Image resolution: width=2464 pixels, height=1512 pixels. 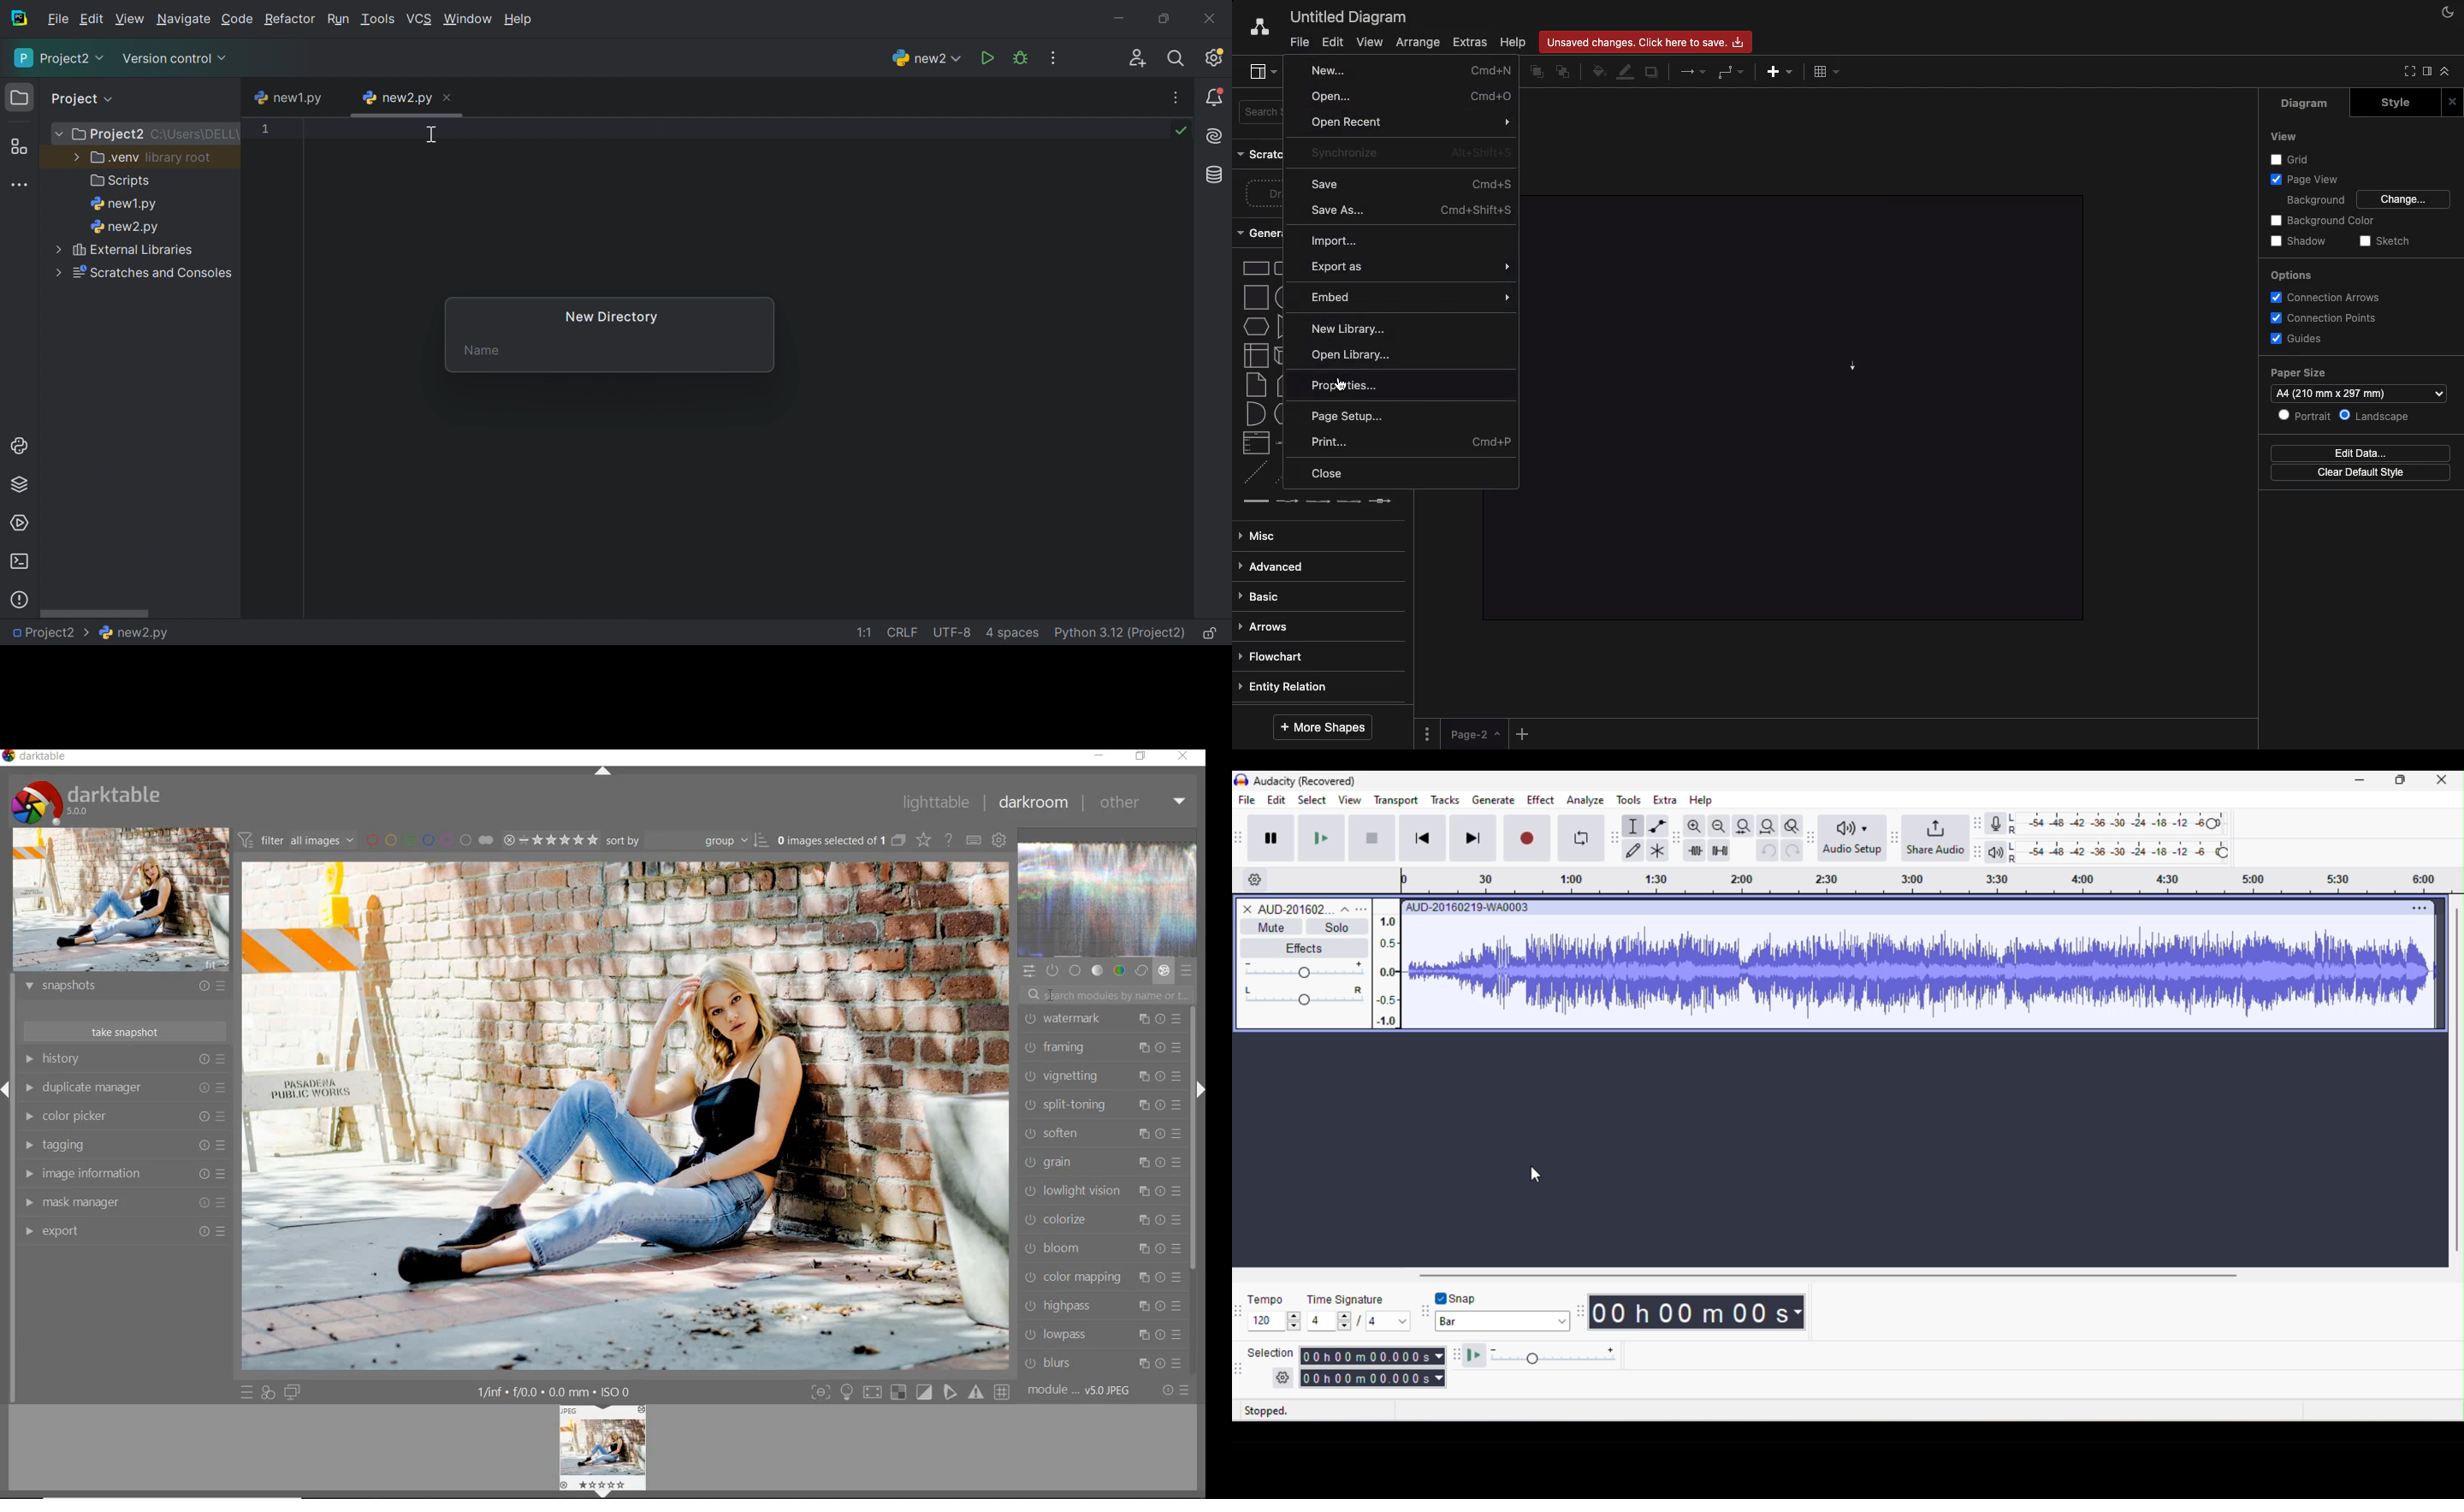 What do you see at coordinates (1103, 1105) in the screenshot?
I see `split-toning` at bounding box center [1103, 1105].